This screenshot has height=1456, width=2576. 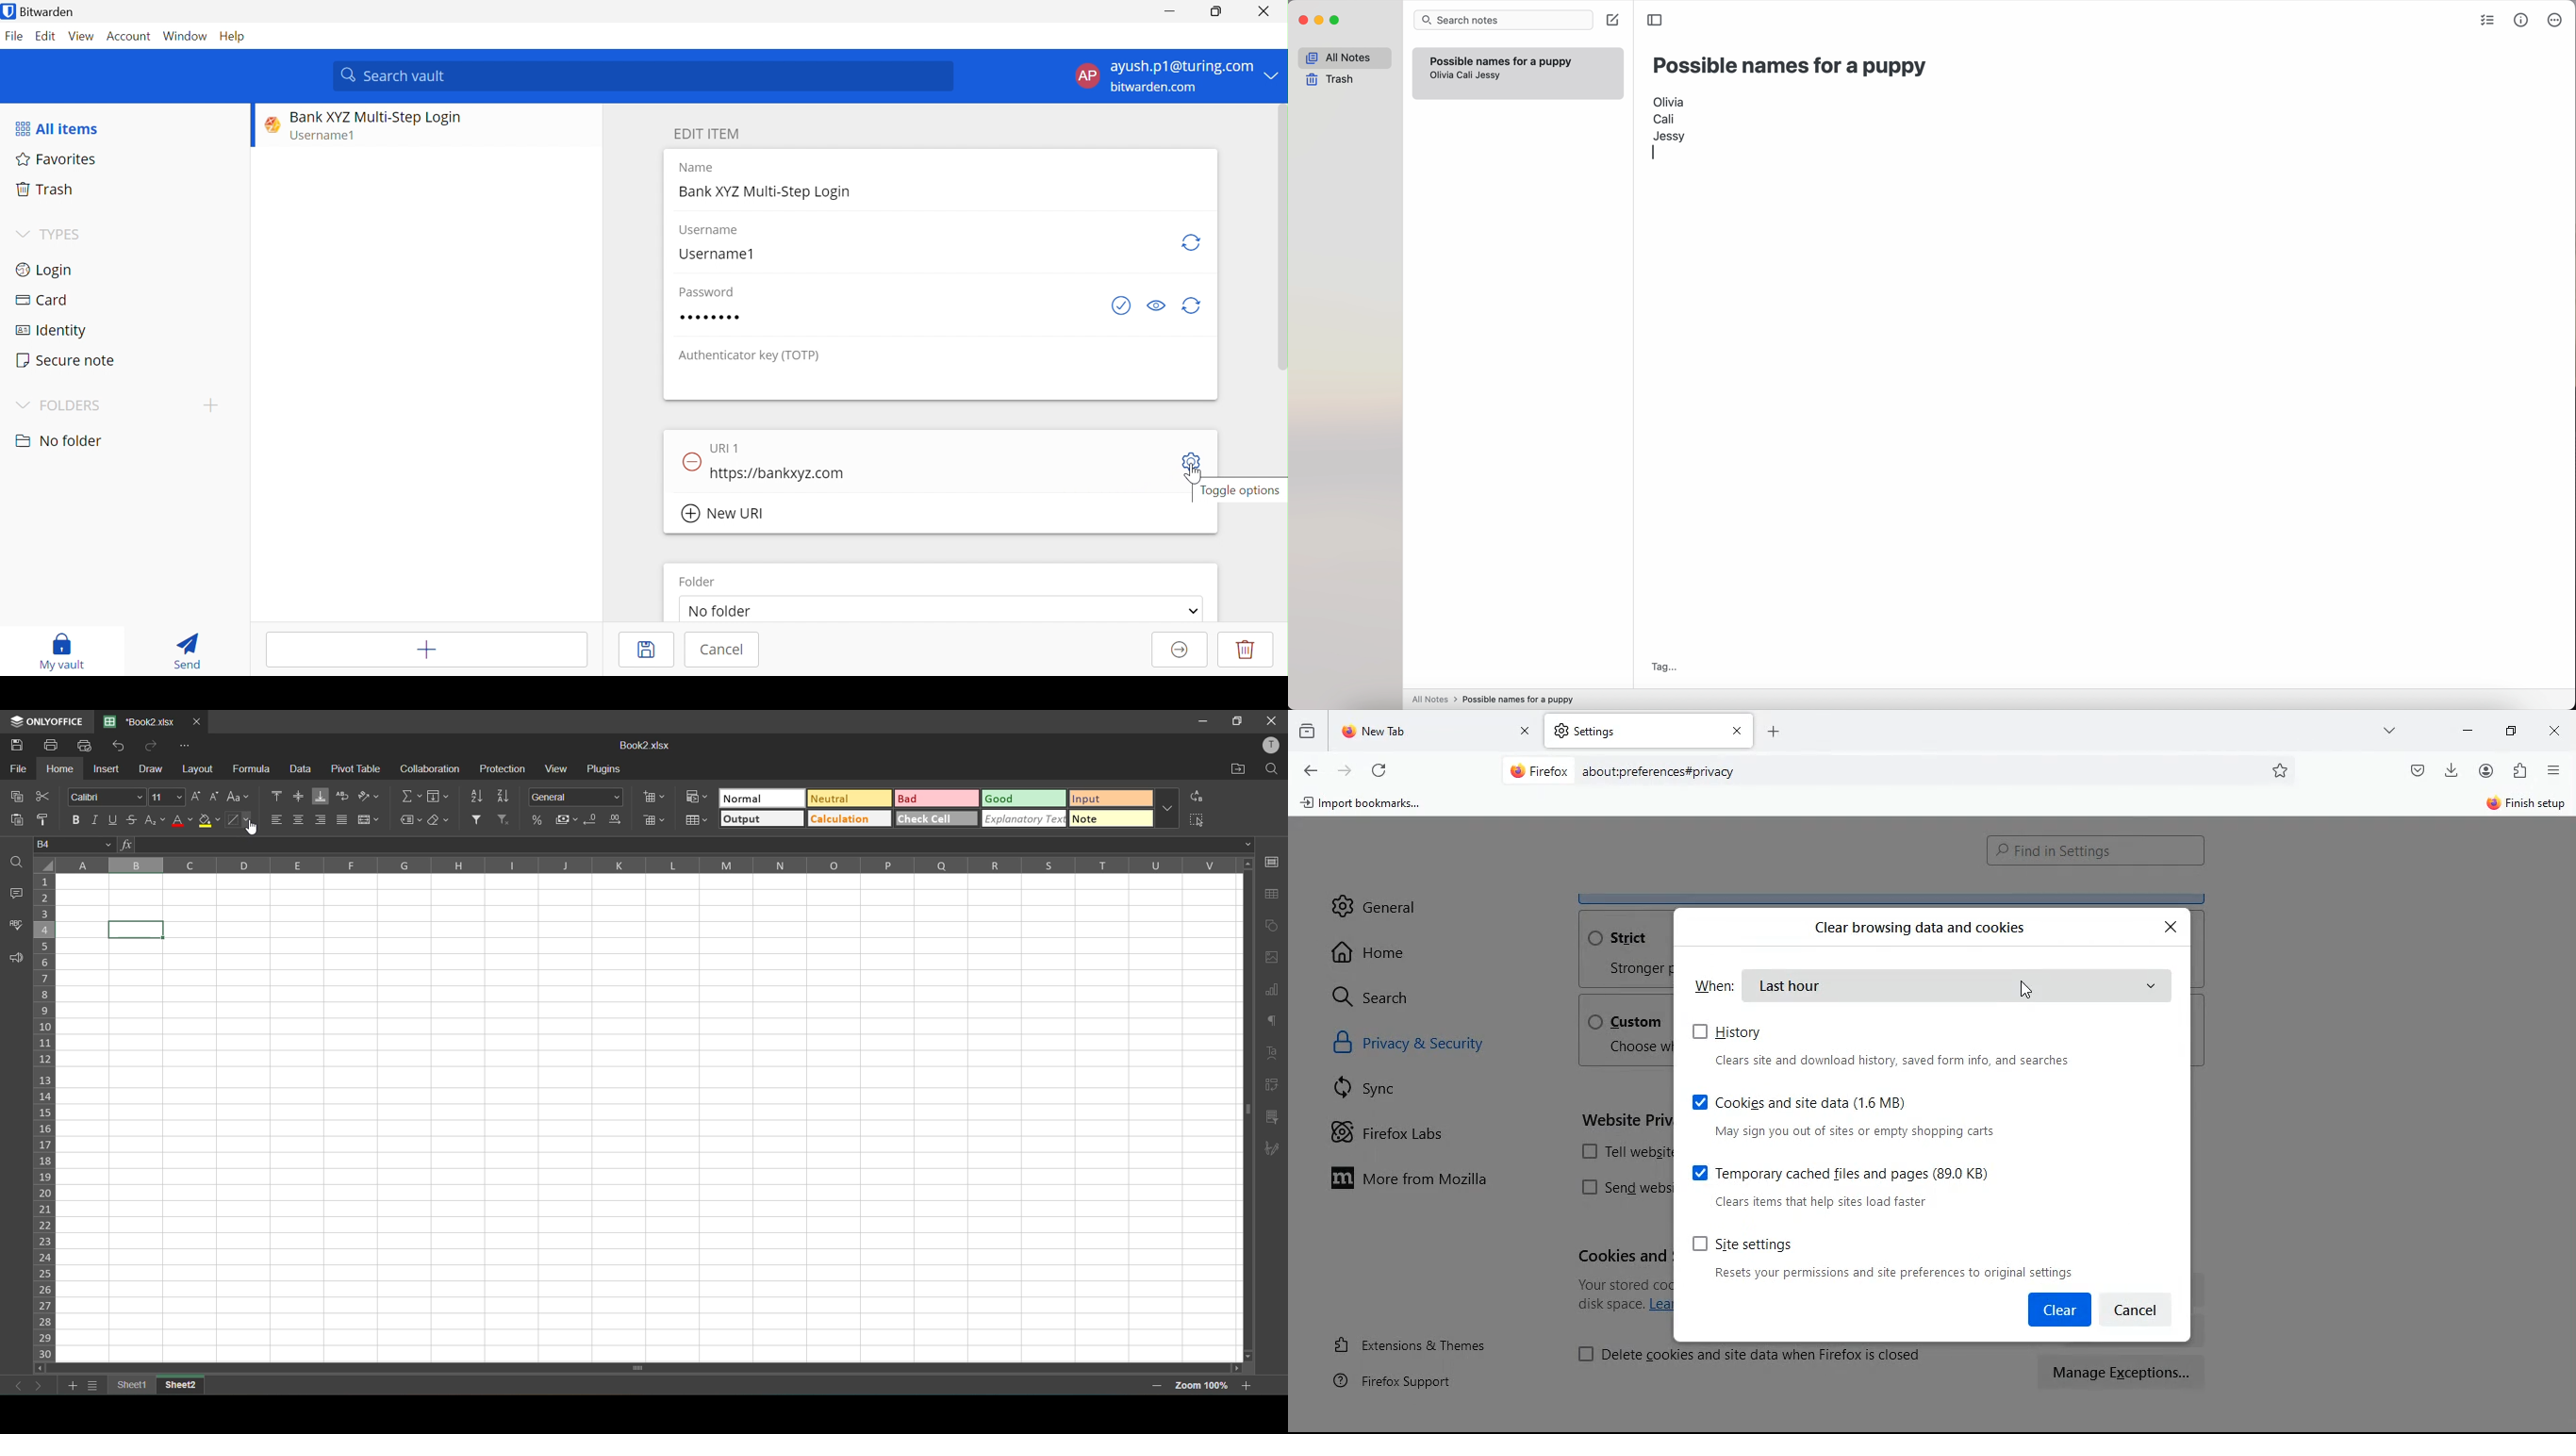 What do you see at coordinates (1367, 807) in the screenshot?
I see `import bookmarks` at bounding box center [1367, 807].